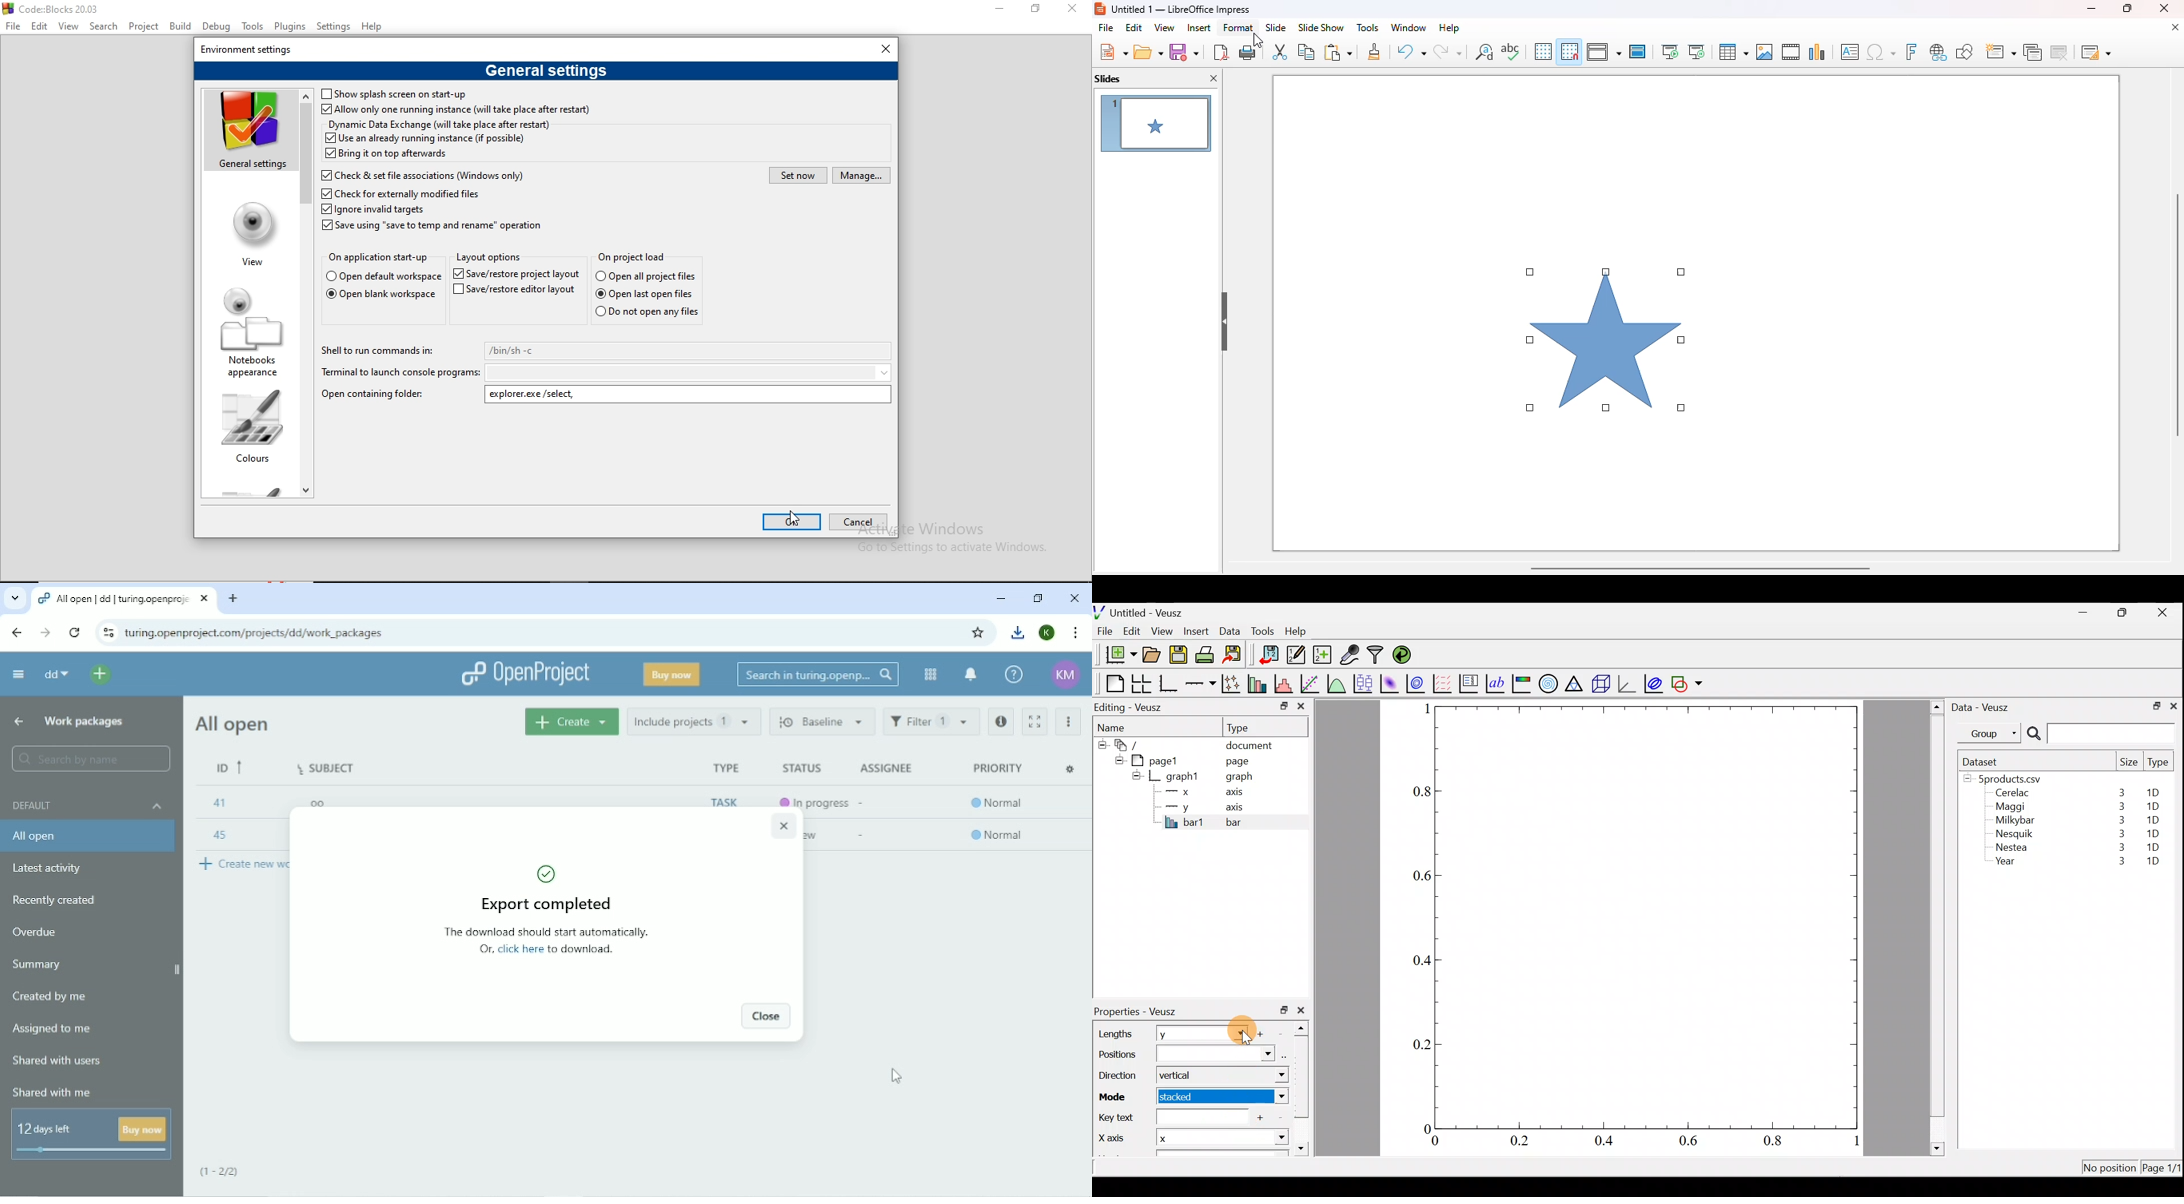 This screenshot has width=2184, height=1204. Describe the element at coordinates (1225, 322) in the screenshot. I see `hide` at that location.